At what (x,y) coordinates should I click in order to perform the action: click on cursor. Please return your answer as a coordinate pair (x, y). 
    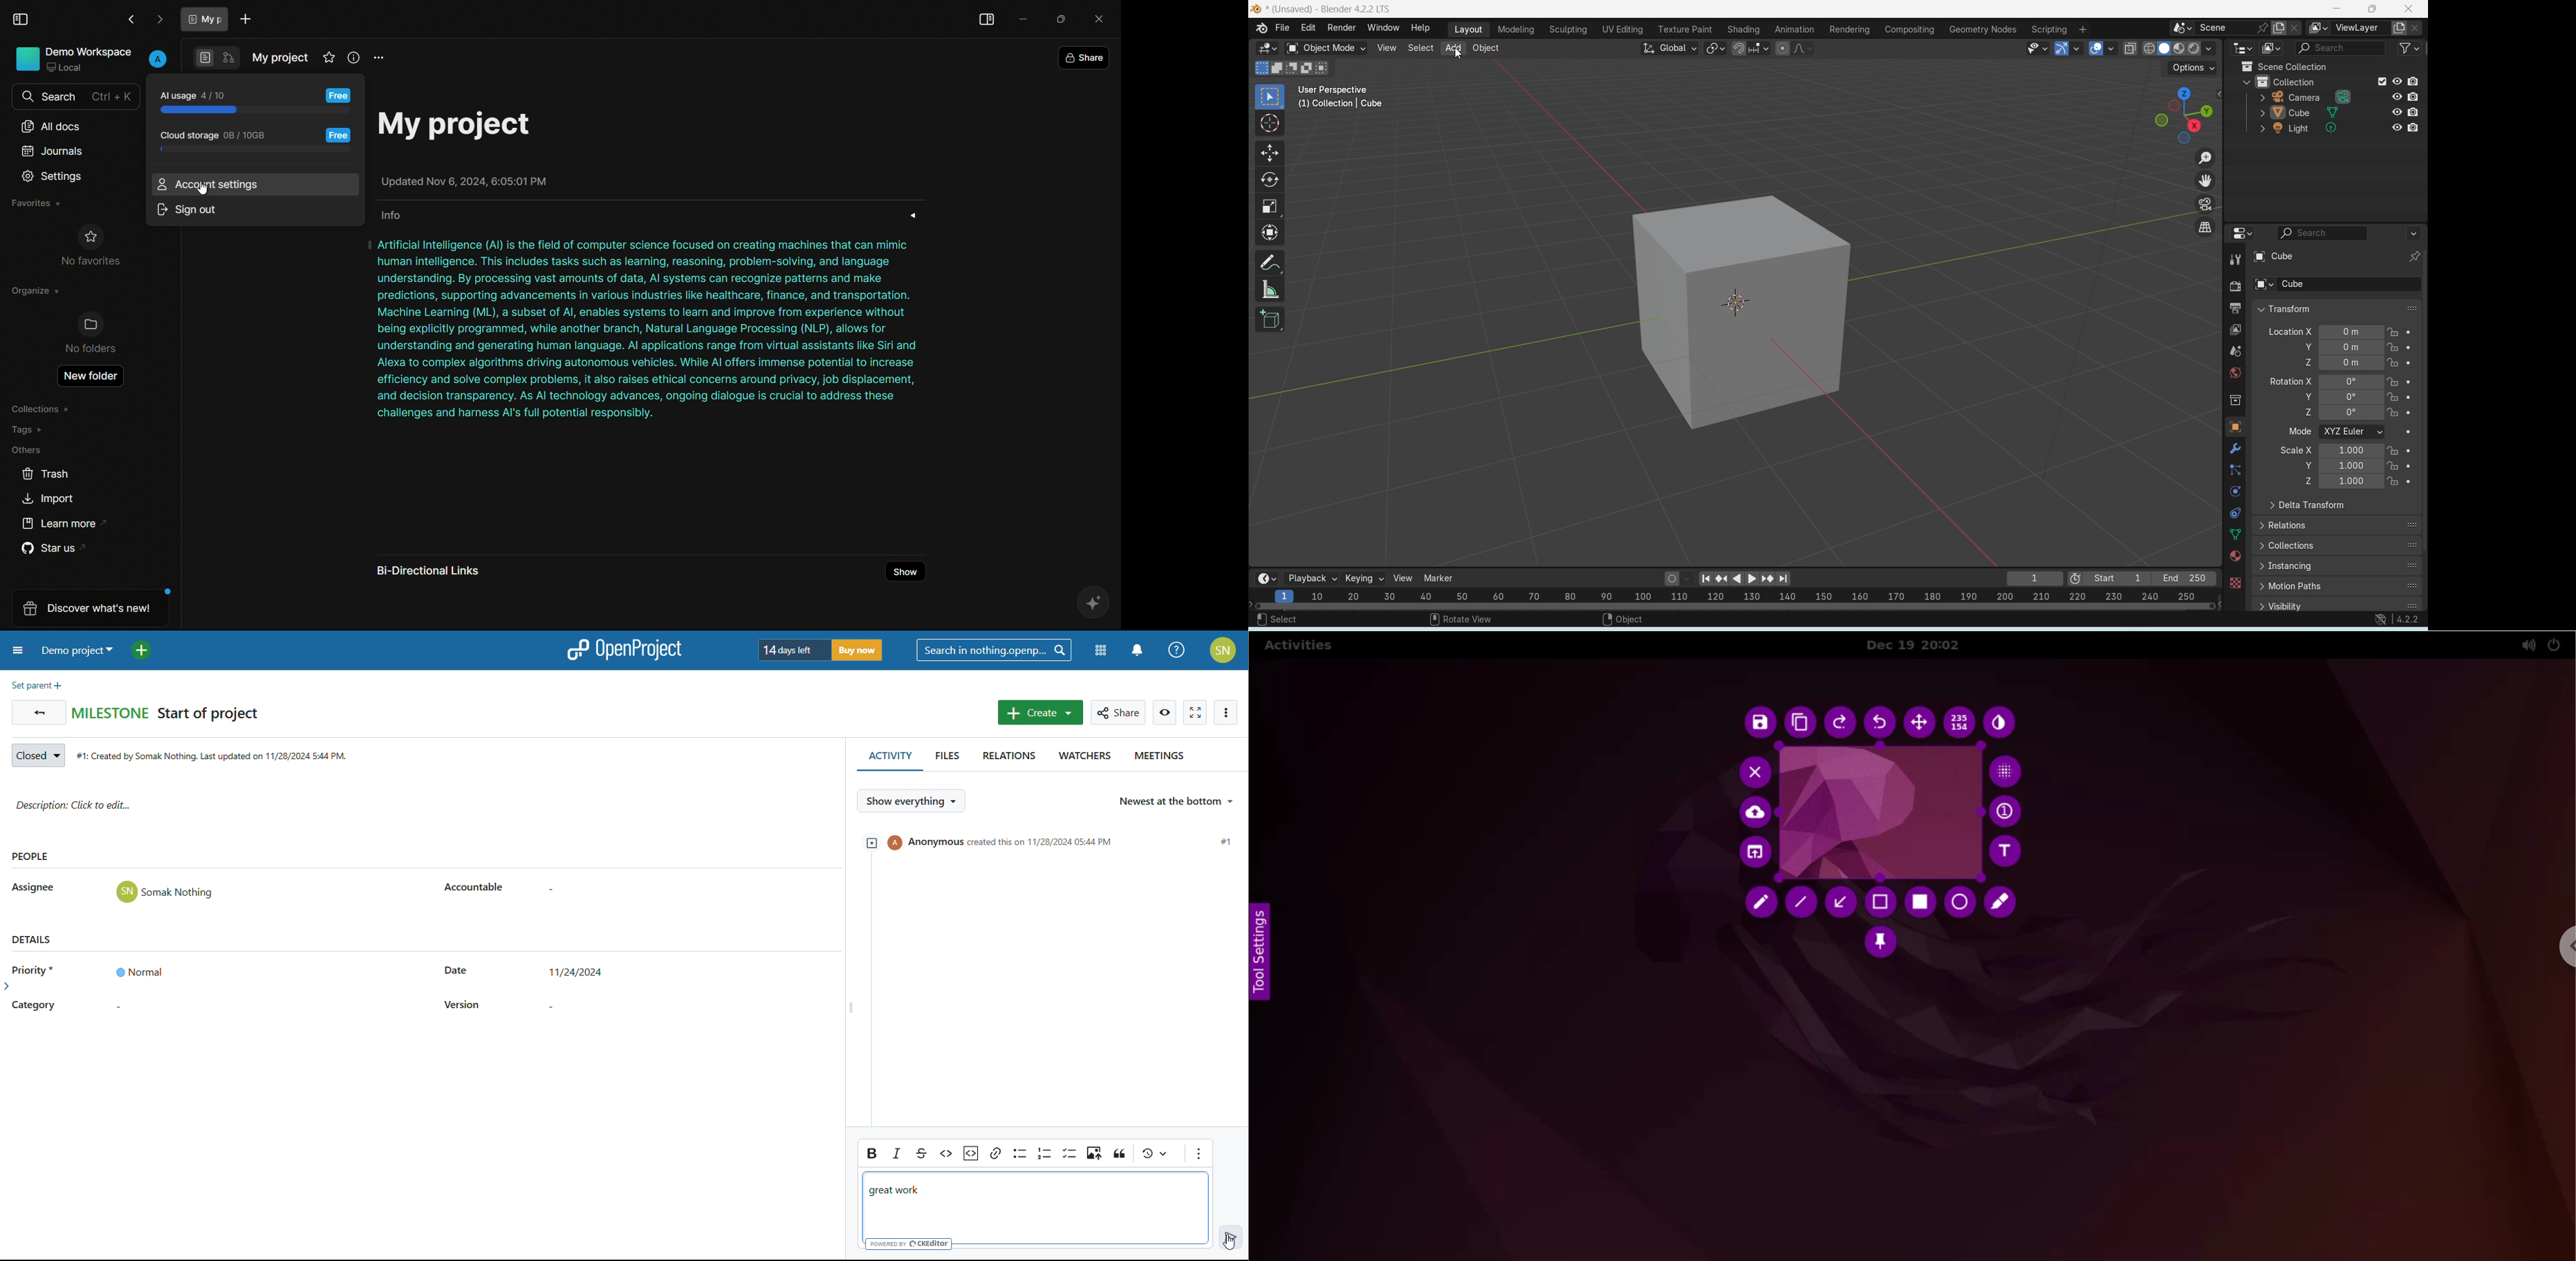
    Looking at the image, I should click on (1231, 1249).